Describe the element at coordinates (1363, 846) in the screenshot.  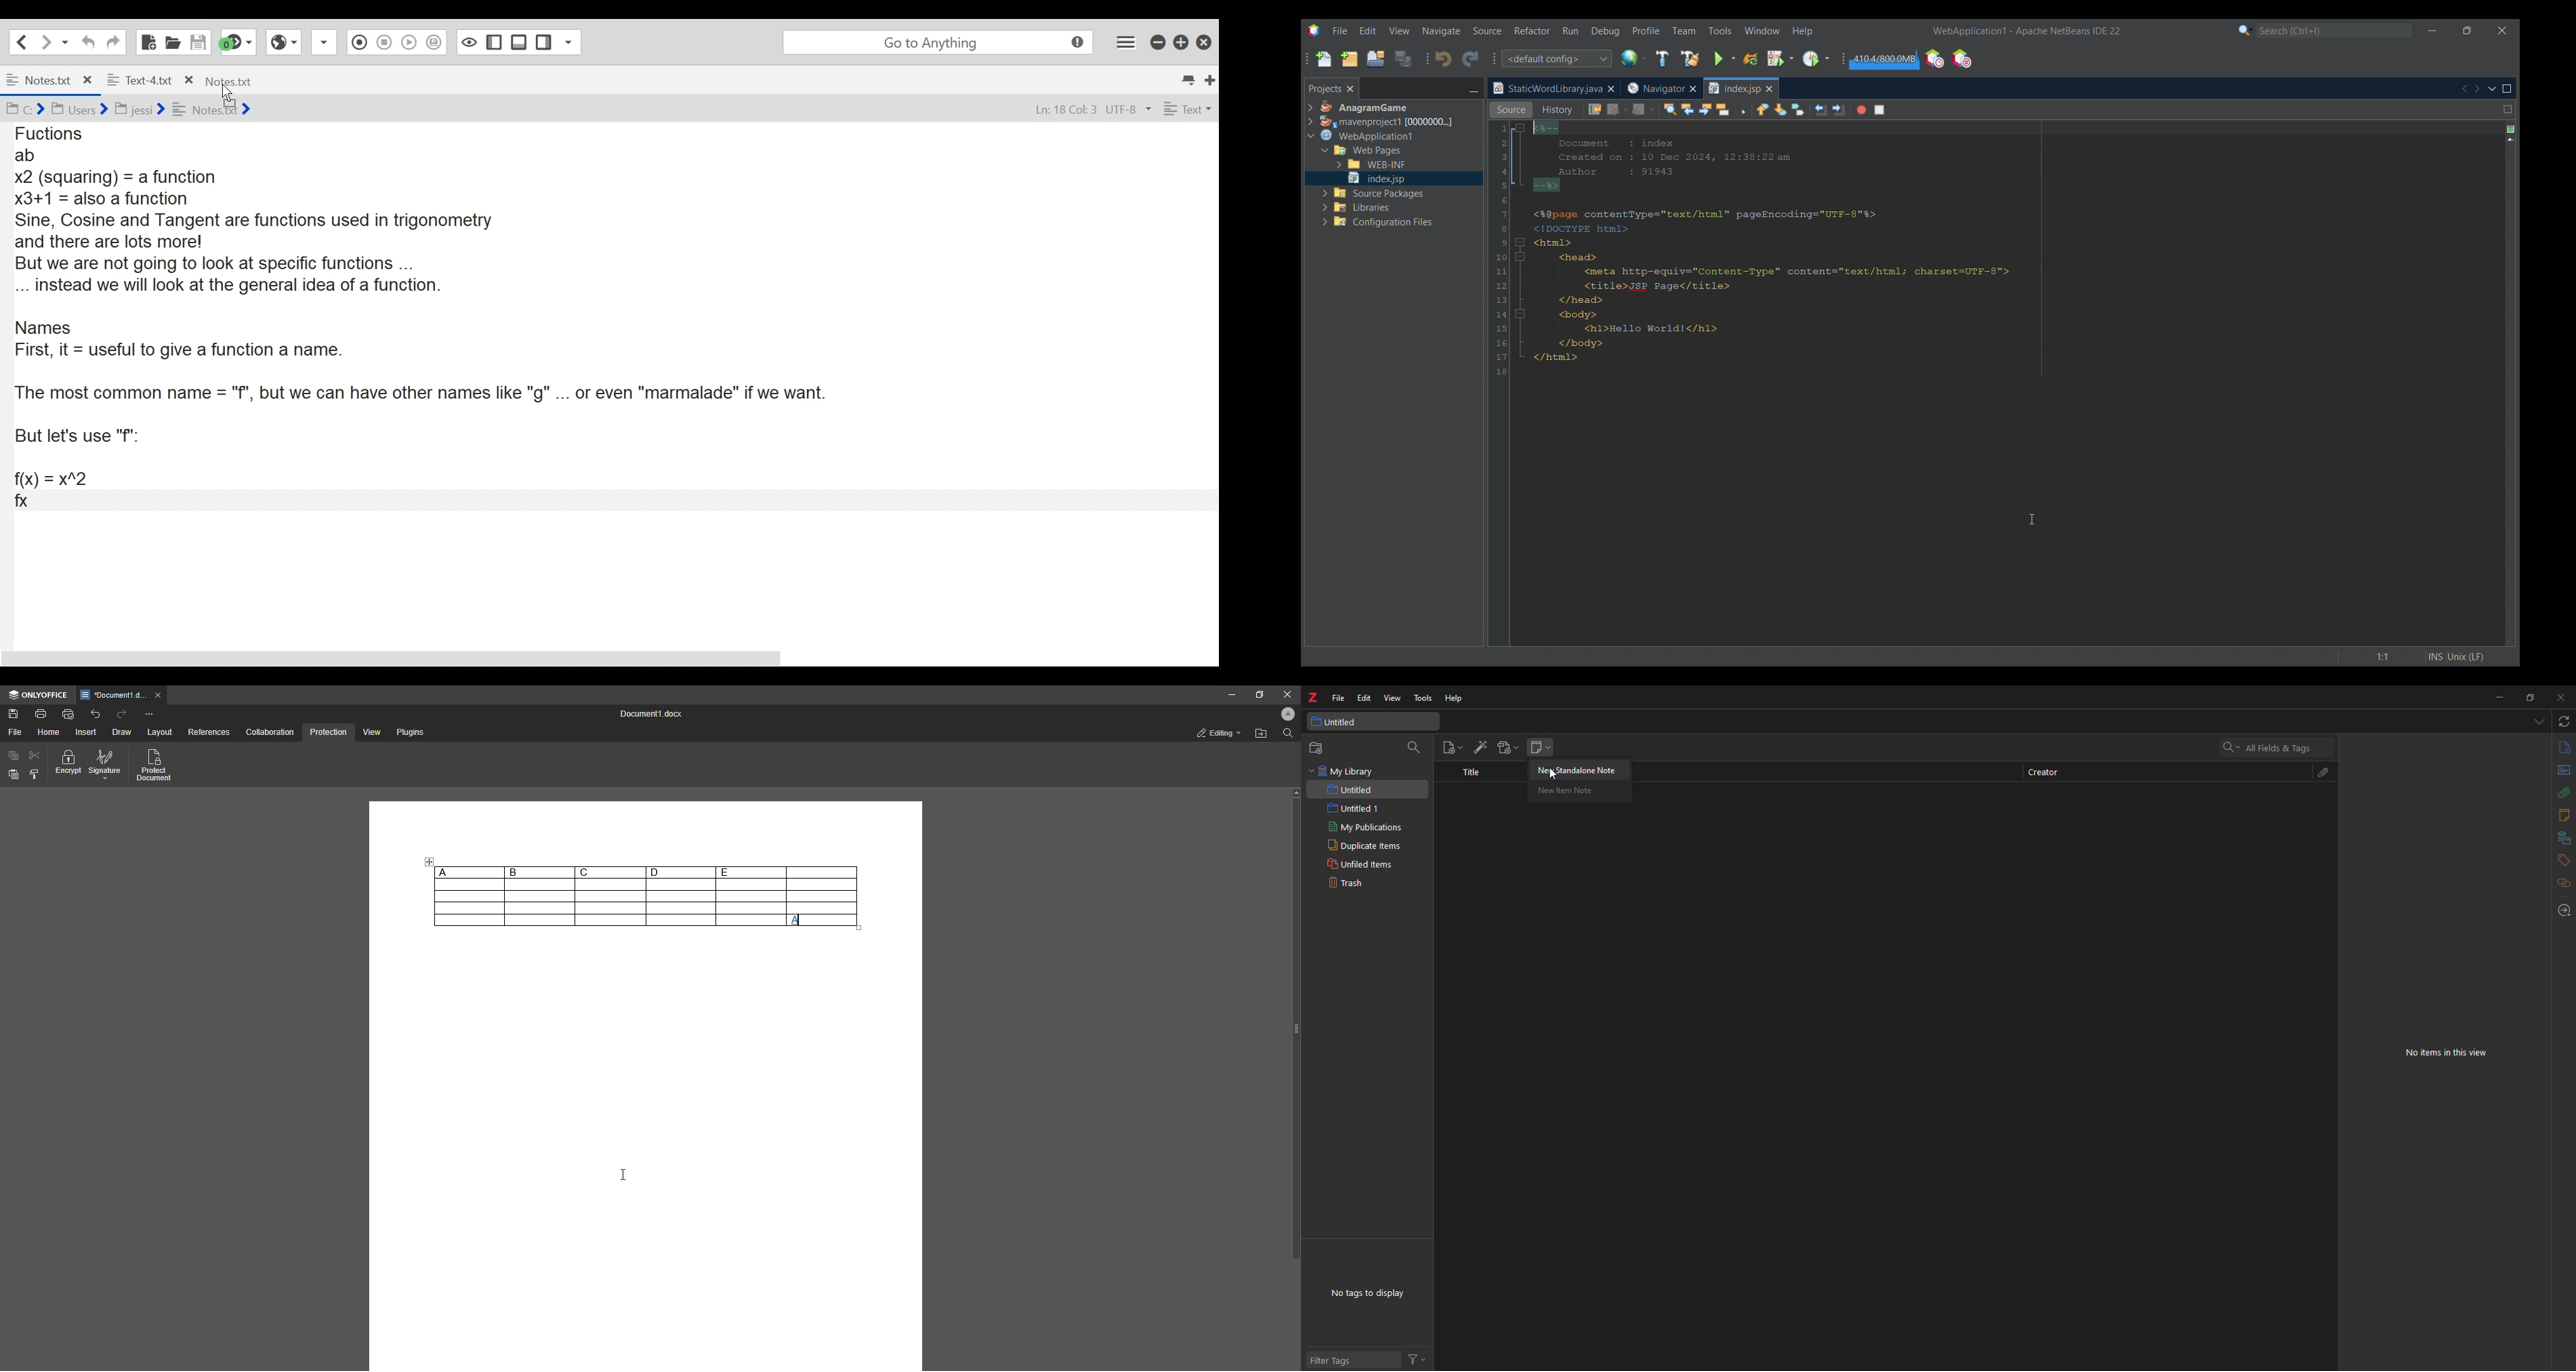
I see `duplicate` at that location.